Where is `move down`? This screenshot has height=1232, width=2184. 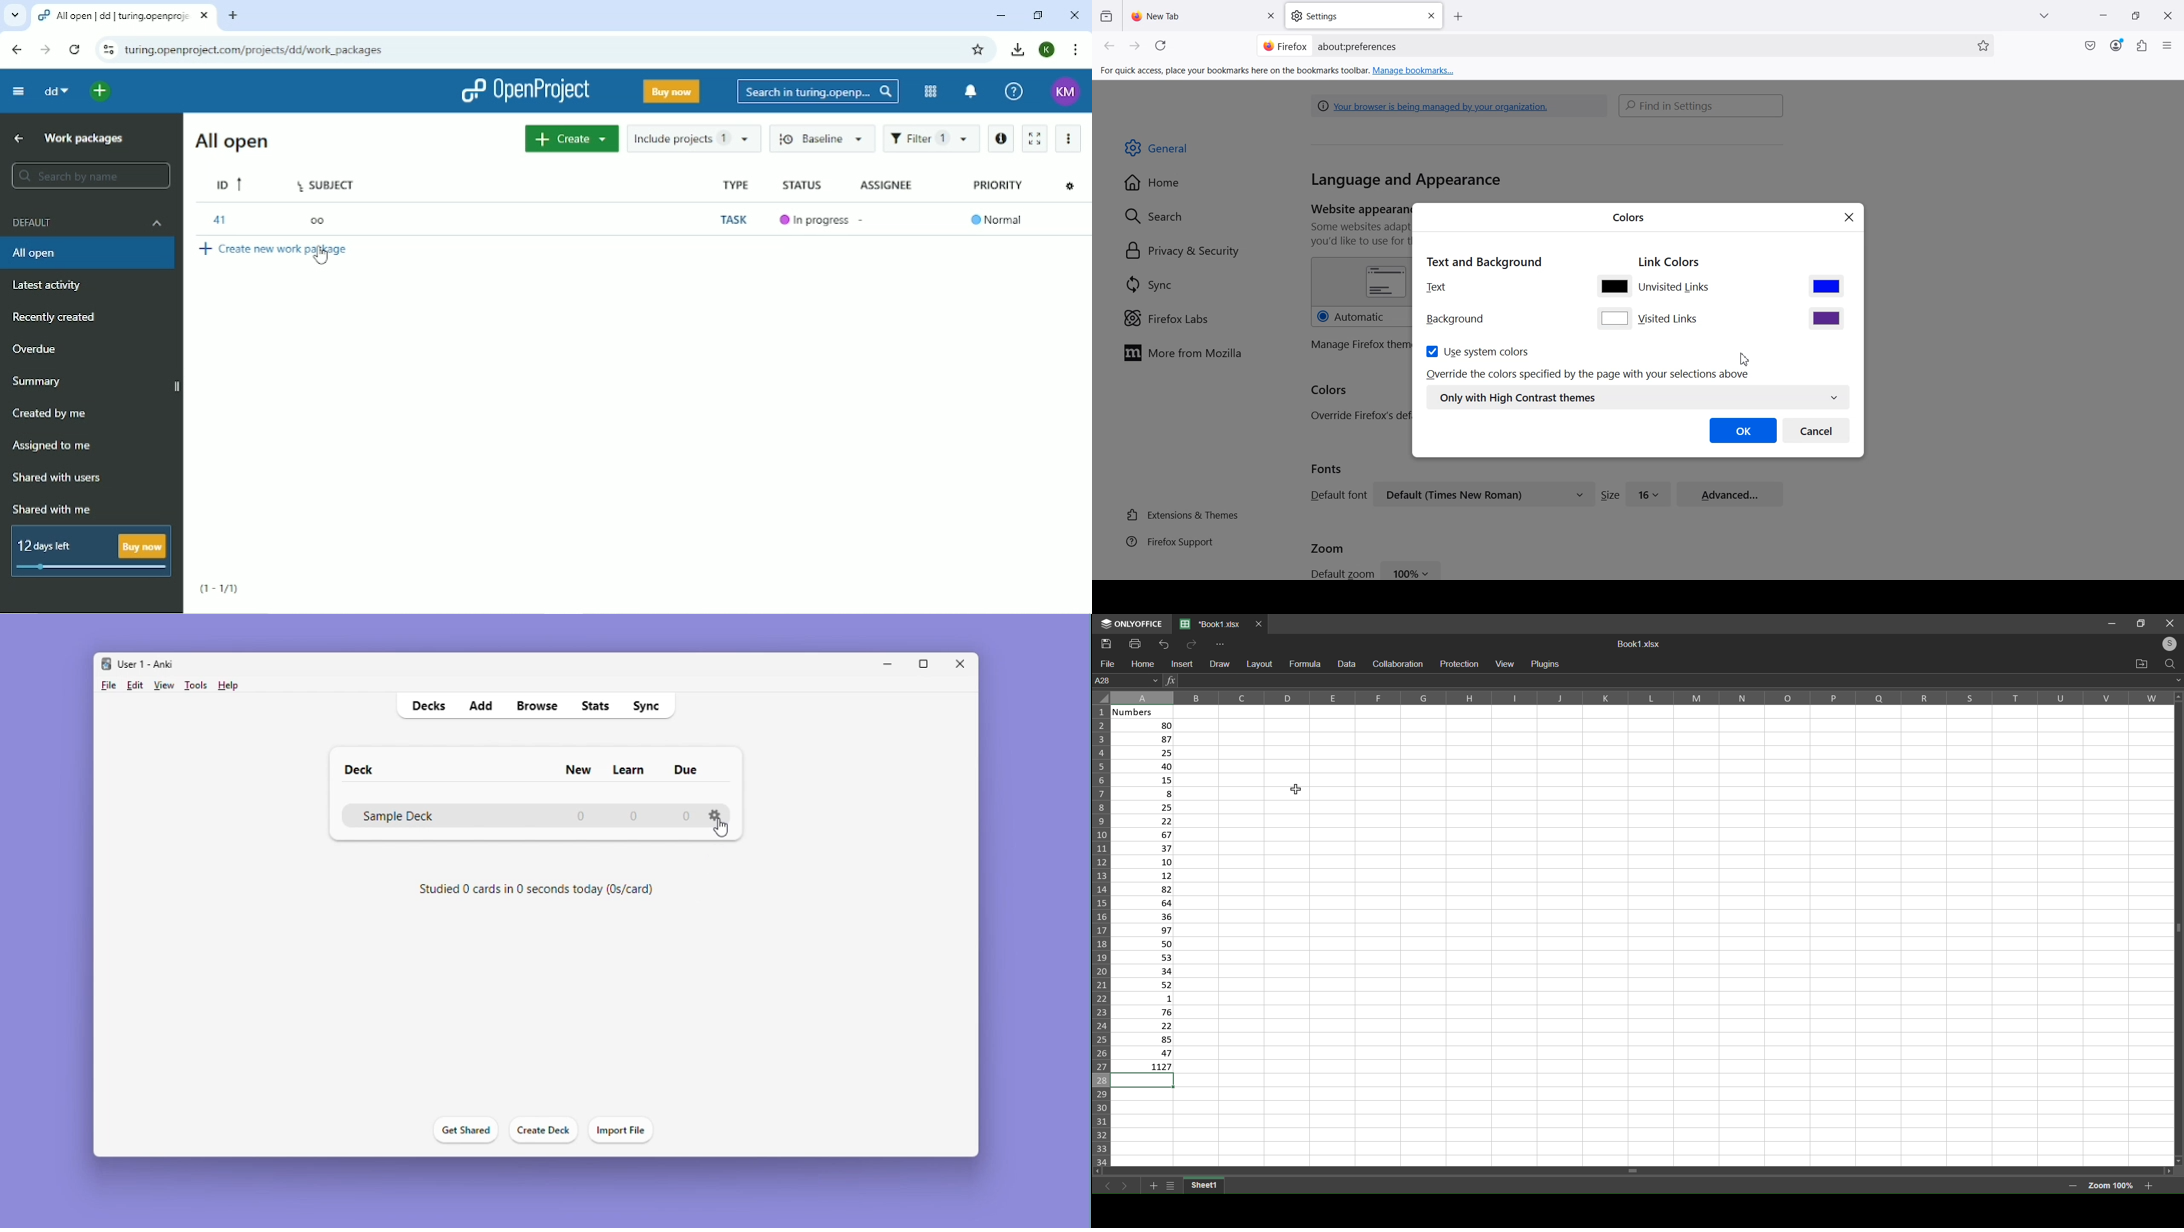 move down is located at coordinates (2177, 1159).